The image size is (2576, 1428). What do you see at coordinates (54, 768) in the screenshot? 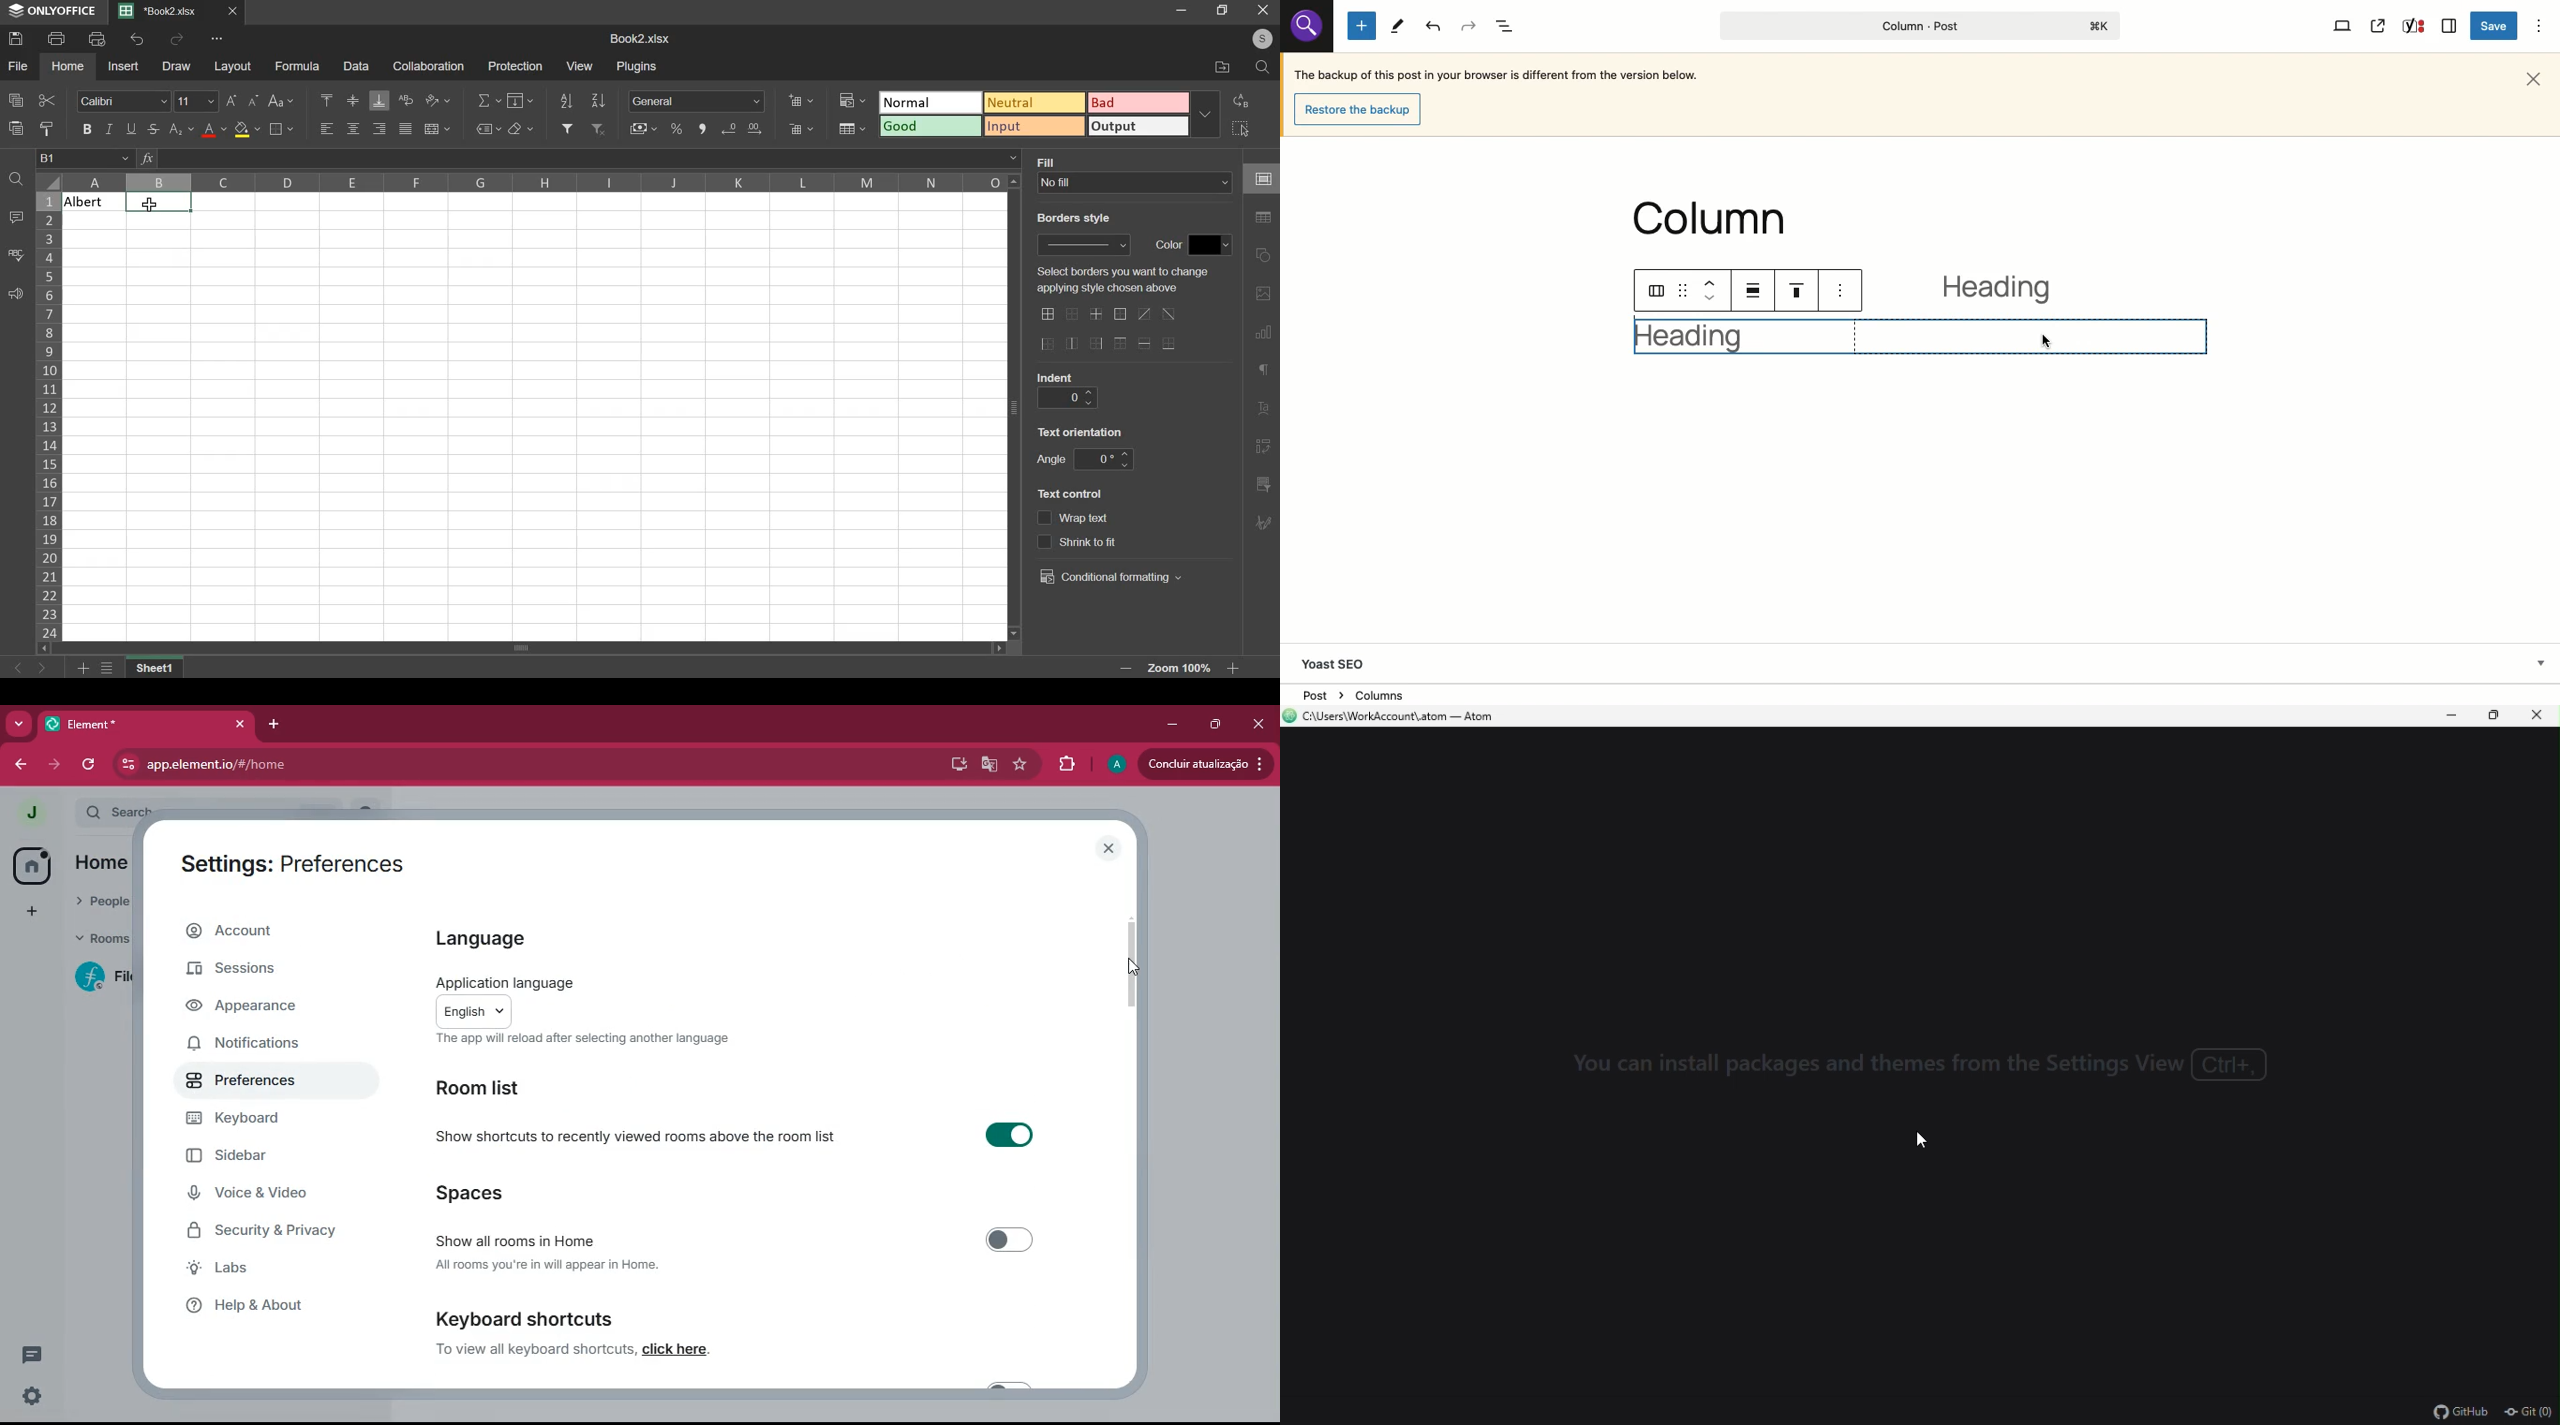
I see `forward` at bounding box center [54, 768].